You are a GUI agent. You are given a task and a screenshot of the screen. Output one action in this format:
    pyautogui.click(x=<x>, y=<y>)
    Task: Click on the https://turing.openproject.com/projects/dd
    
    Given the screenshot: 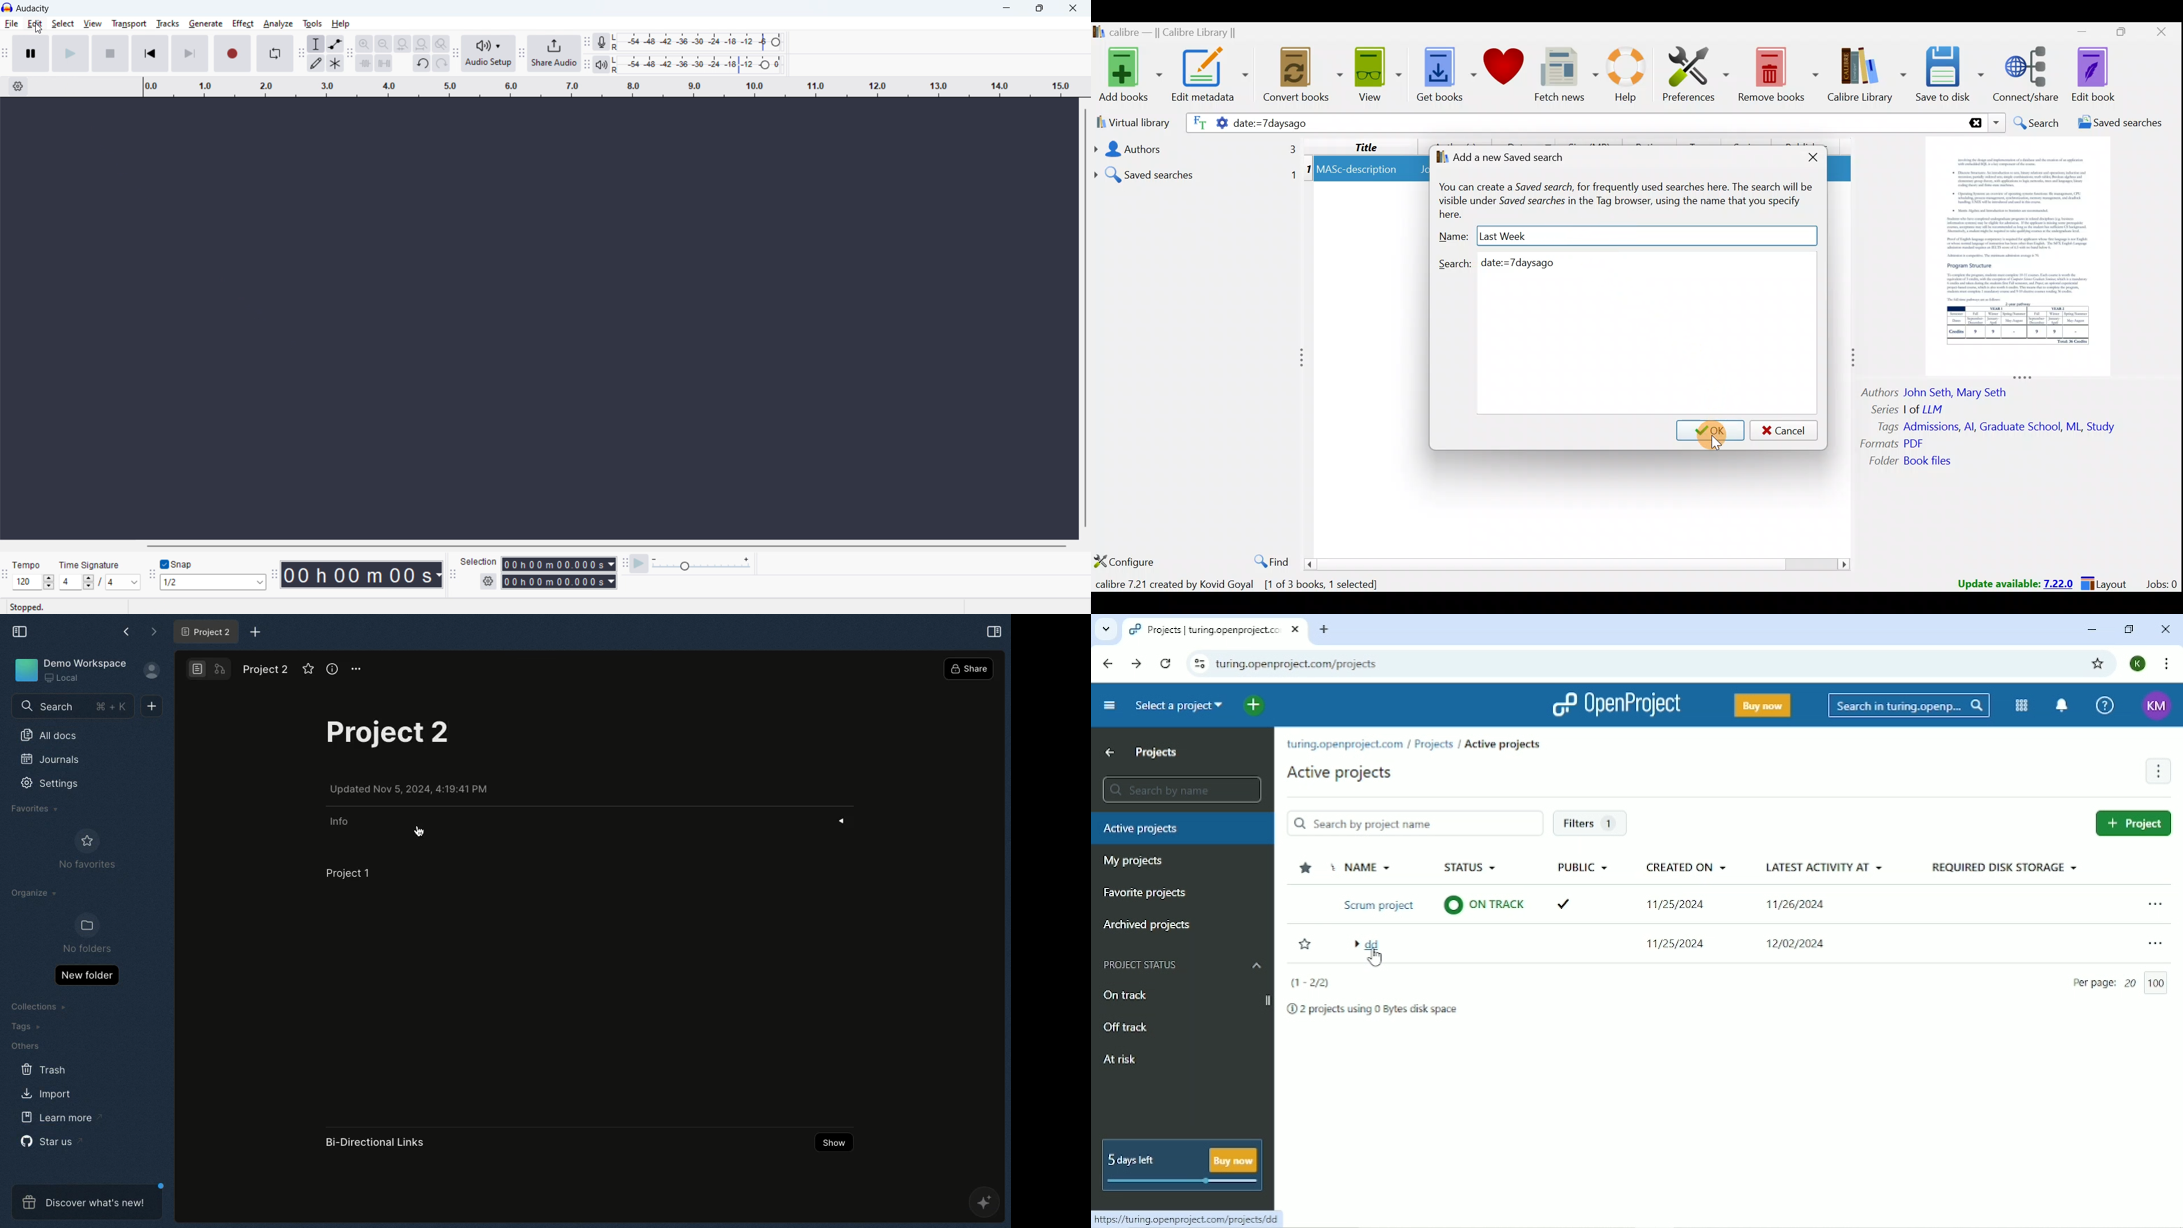 What is the action you would take?
    pyautogui.click(x=1189, y=1218)
    